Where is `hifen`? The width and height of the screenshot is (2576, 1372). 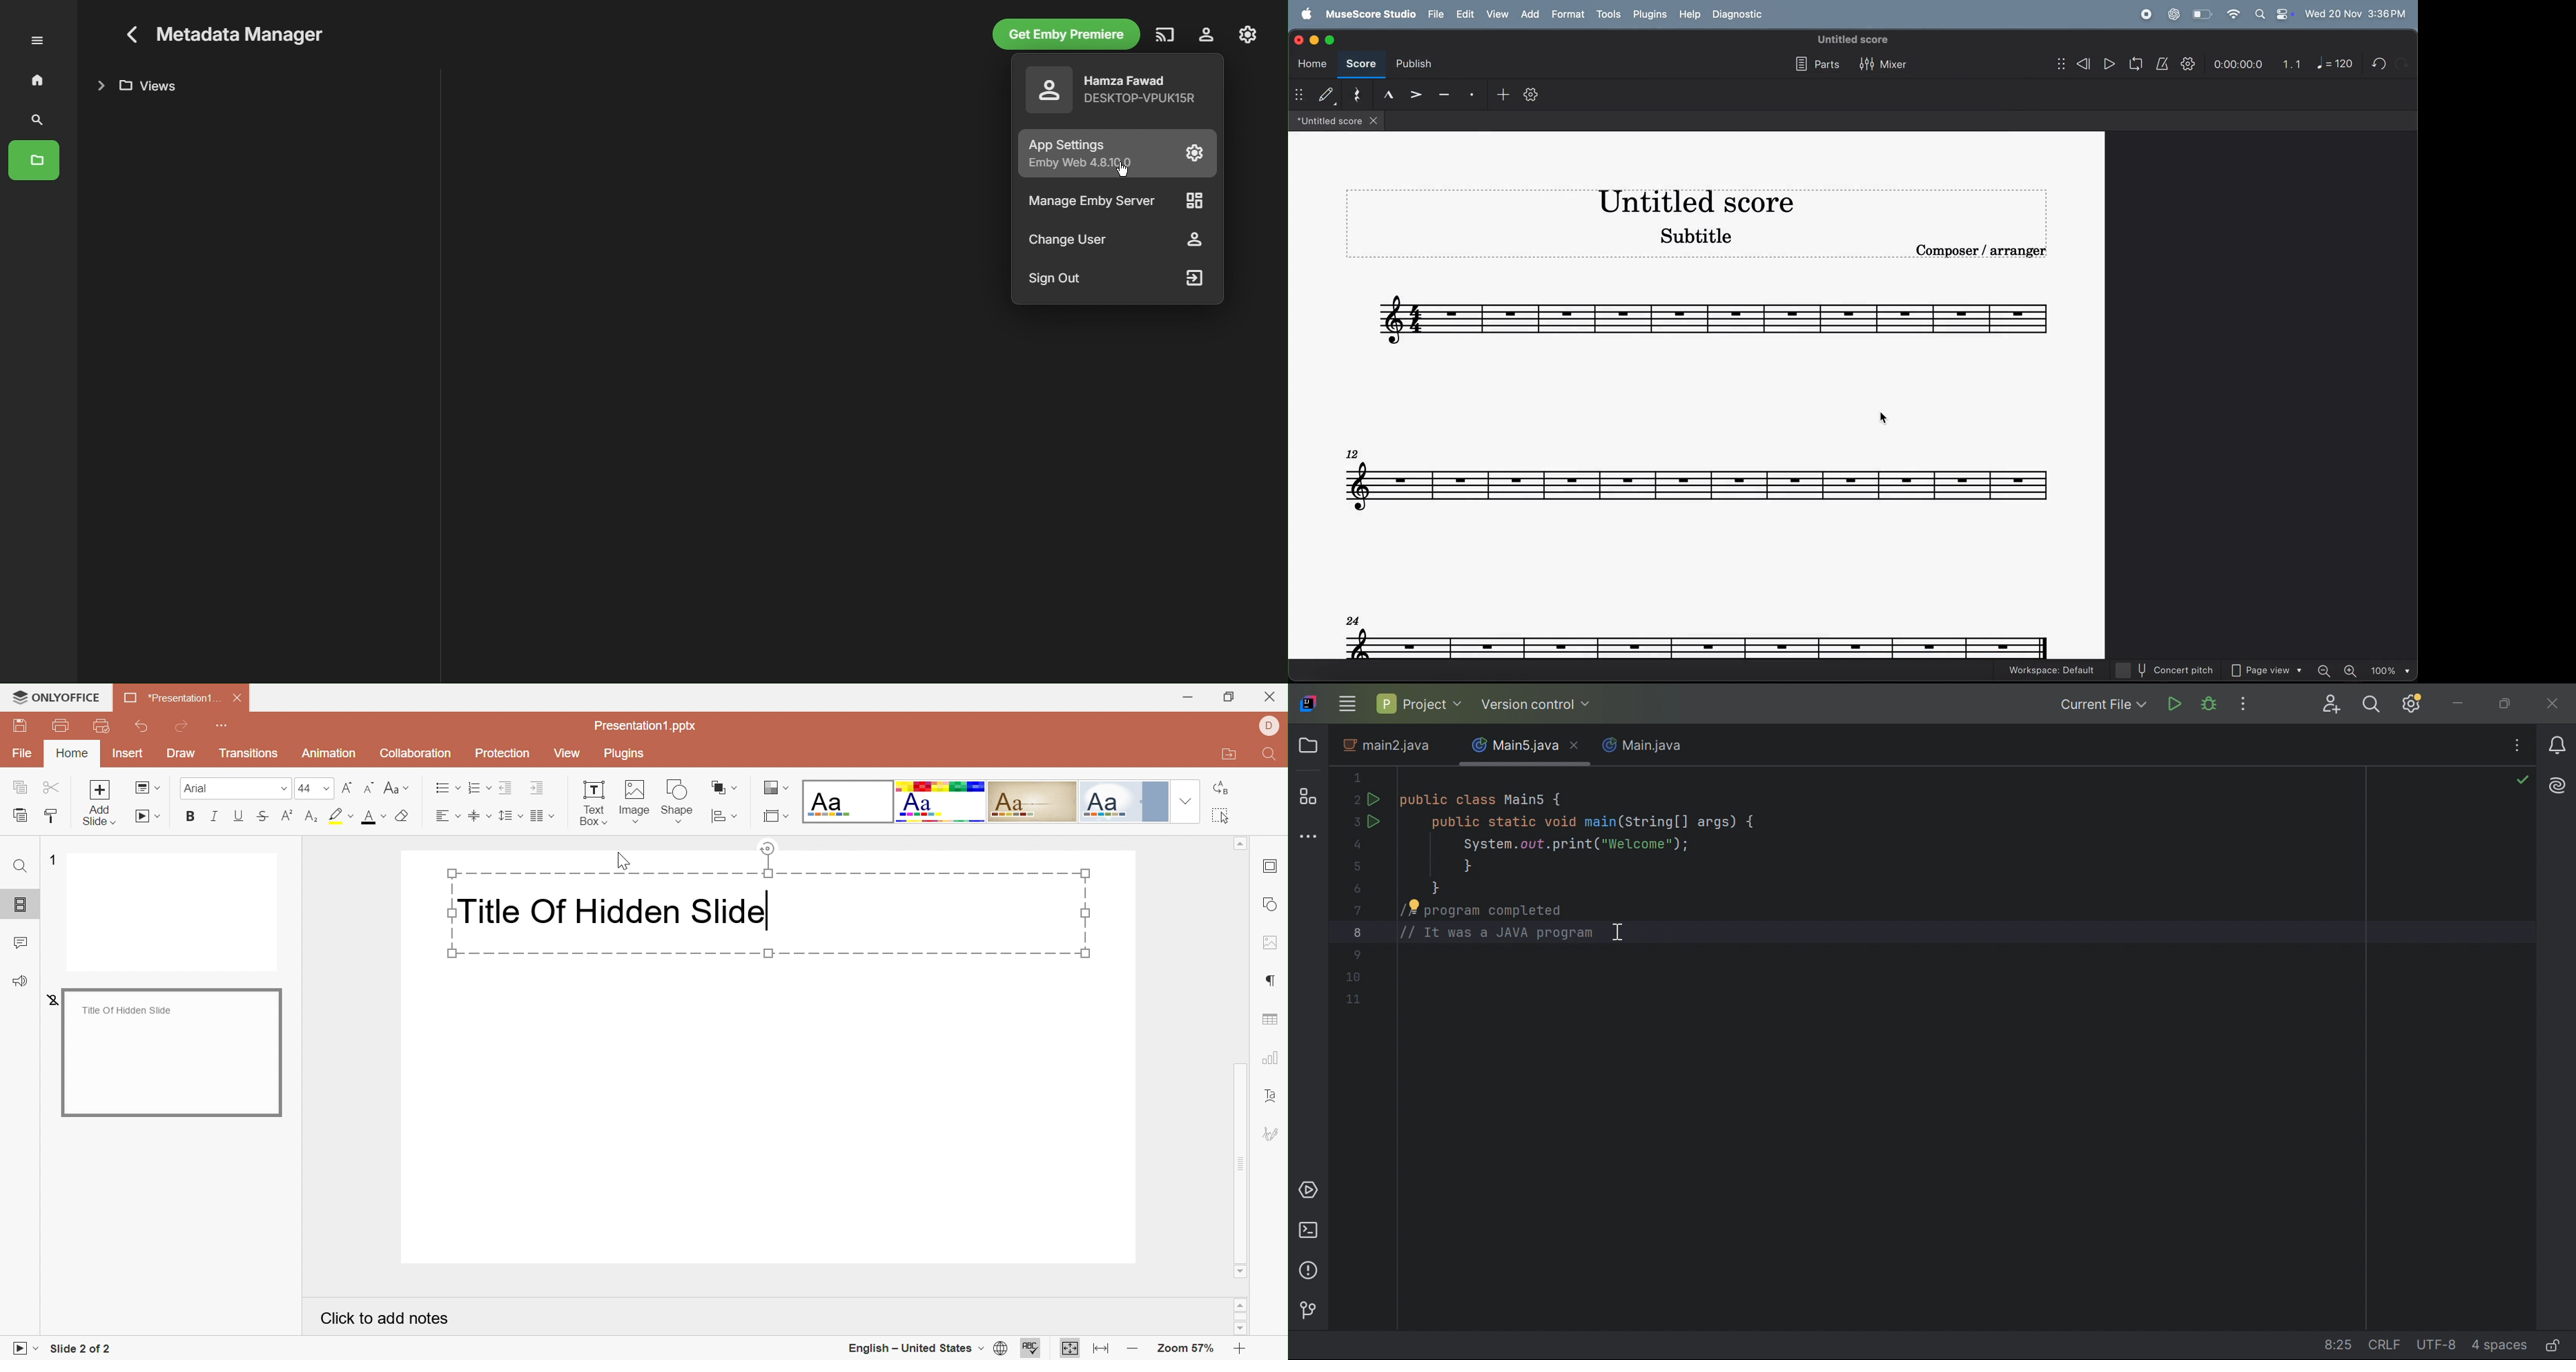
hifen is located at coordinates (1444, 96).